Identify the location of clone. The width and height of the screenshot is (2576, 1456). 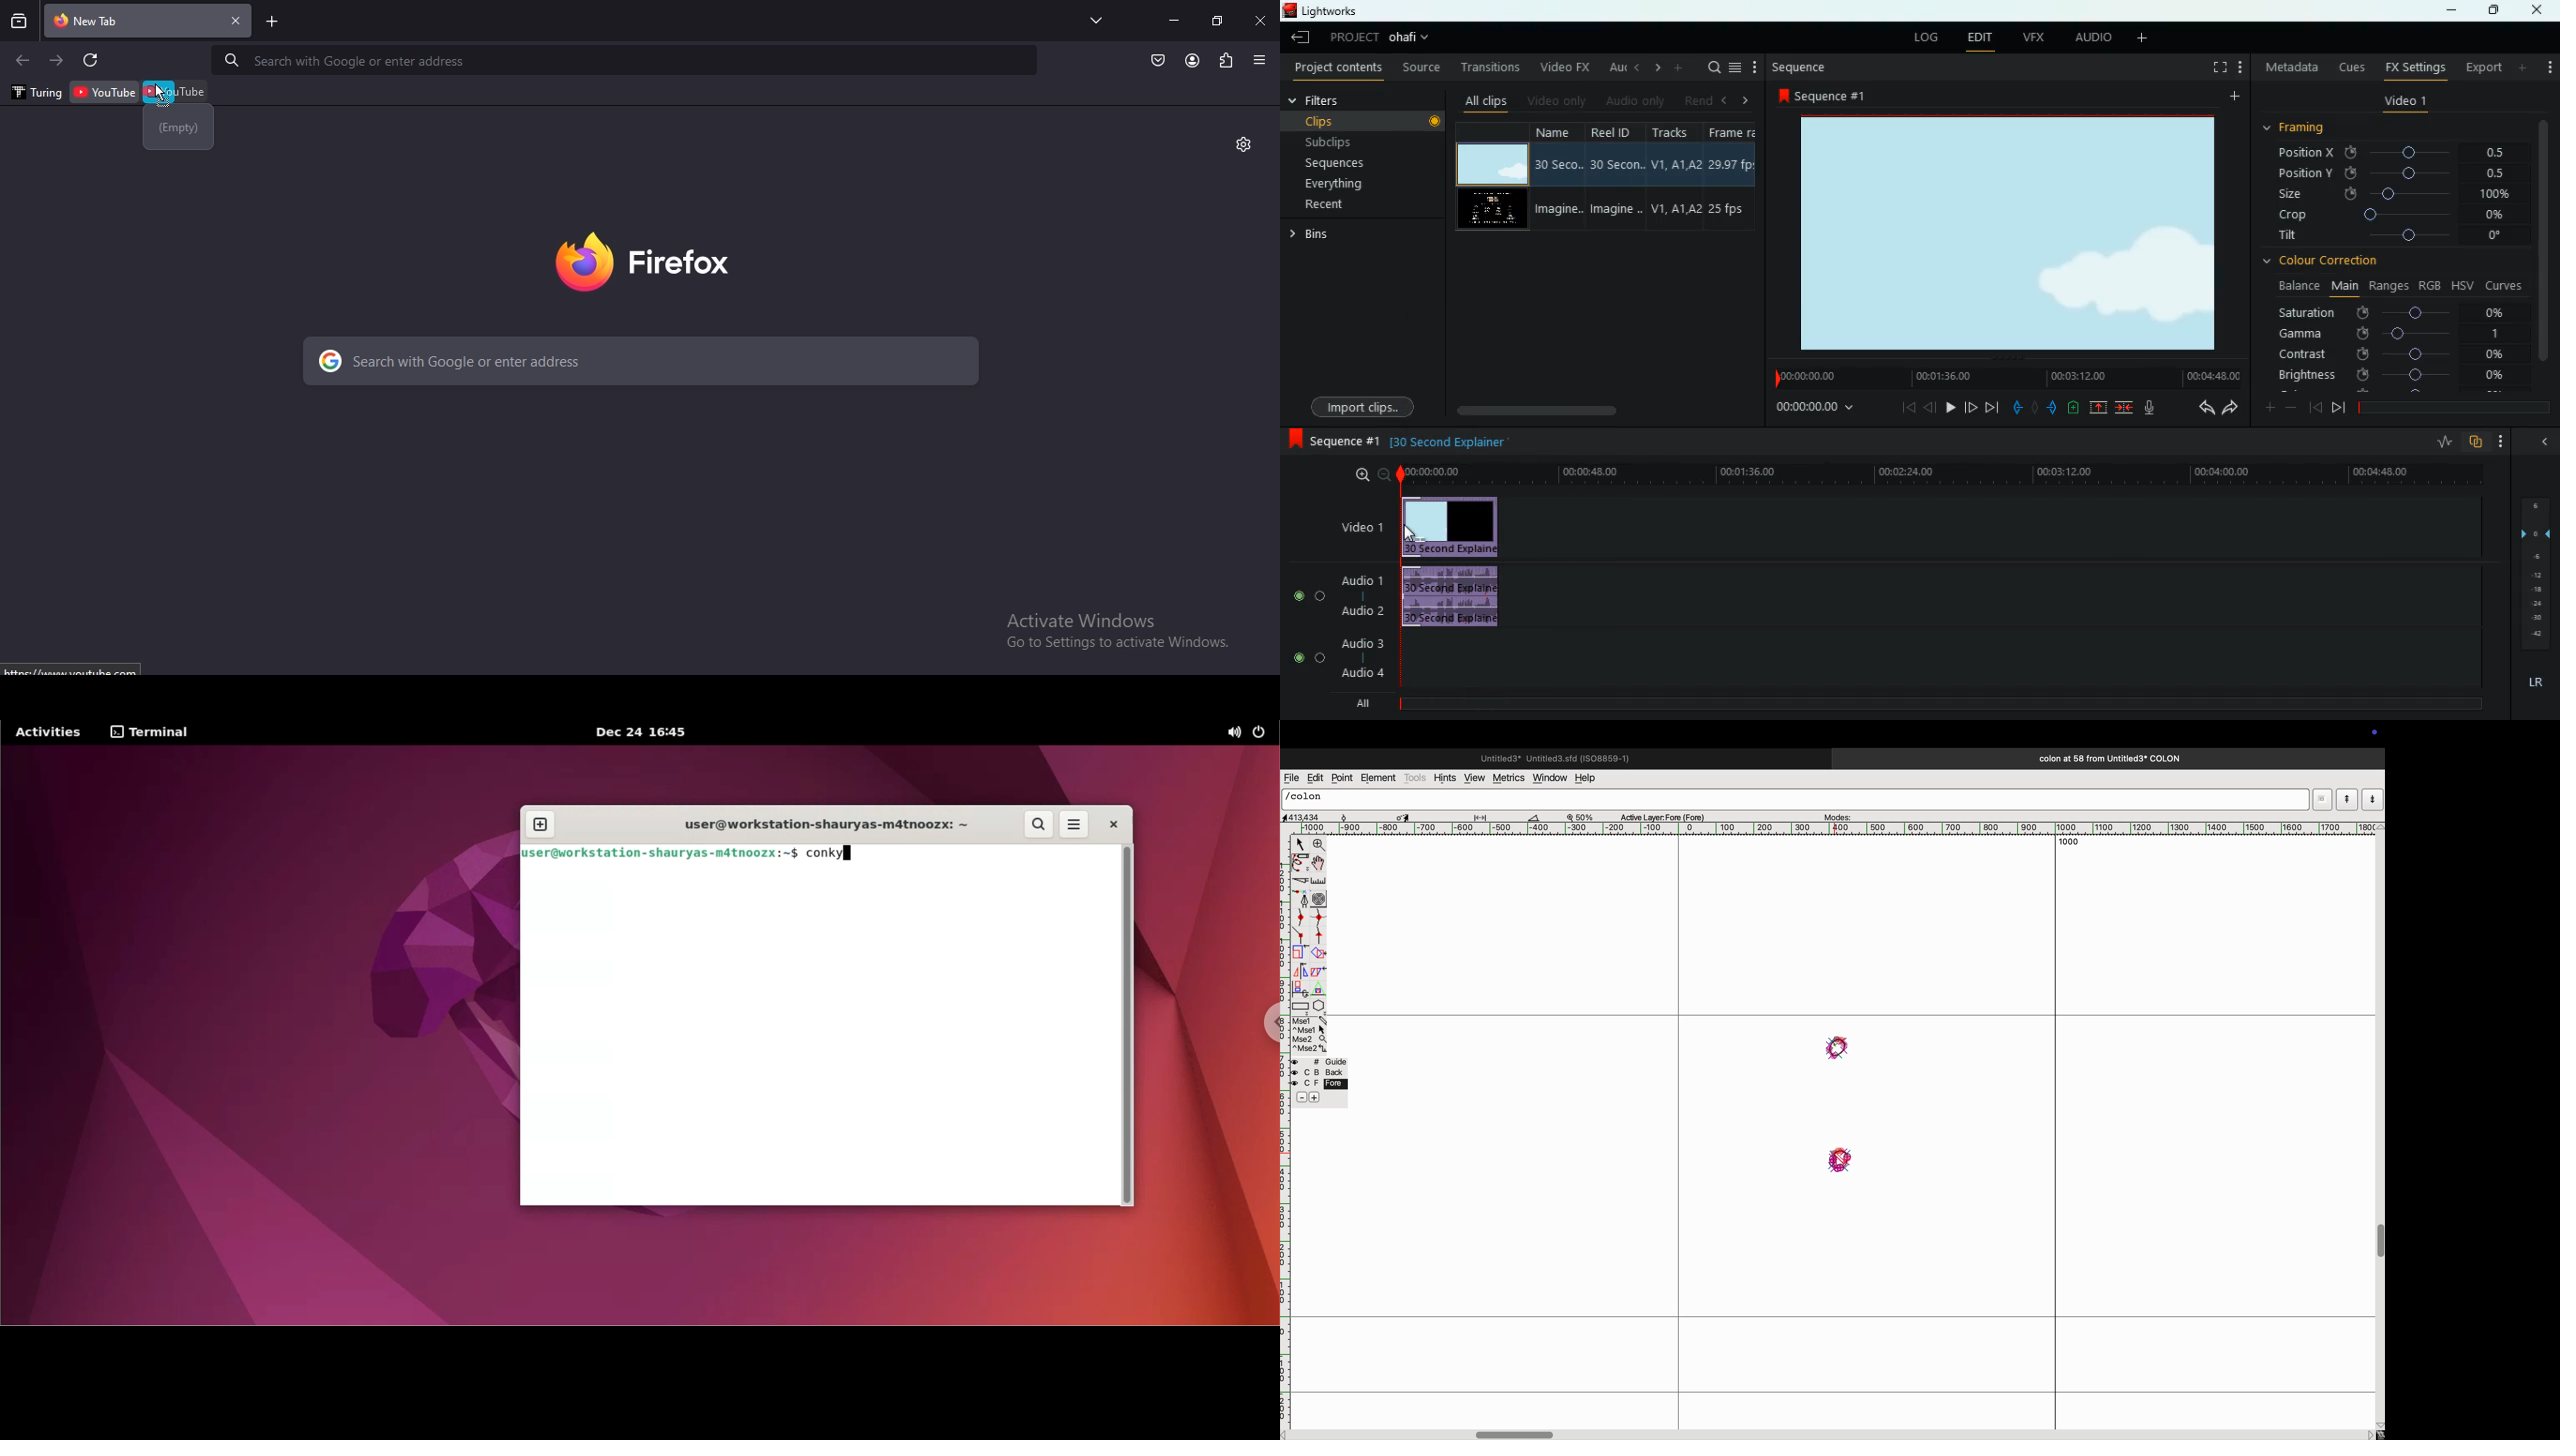
(1301, 988).